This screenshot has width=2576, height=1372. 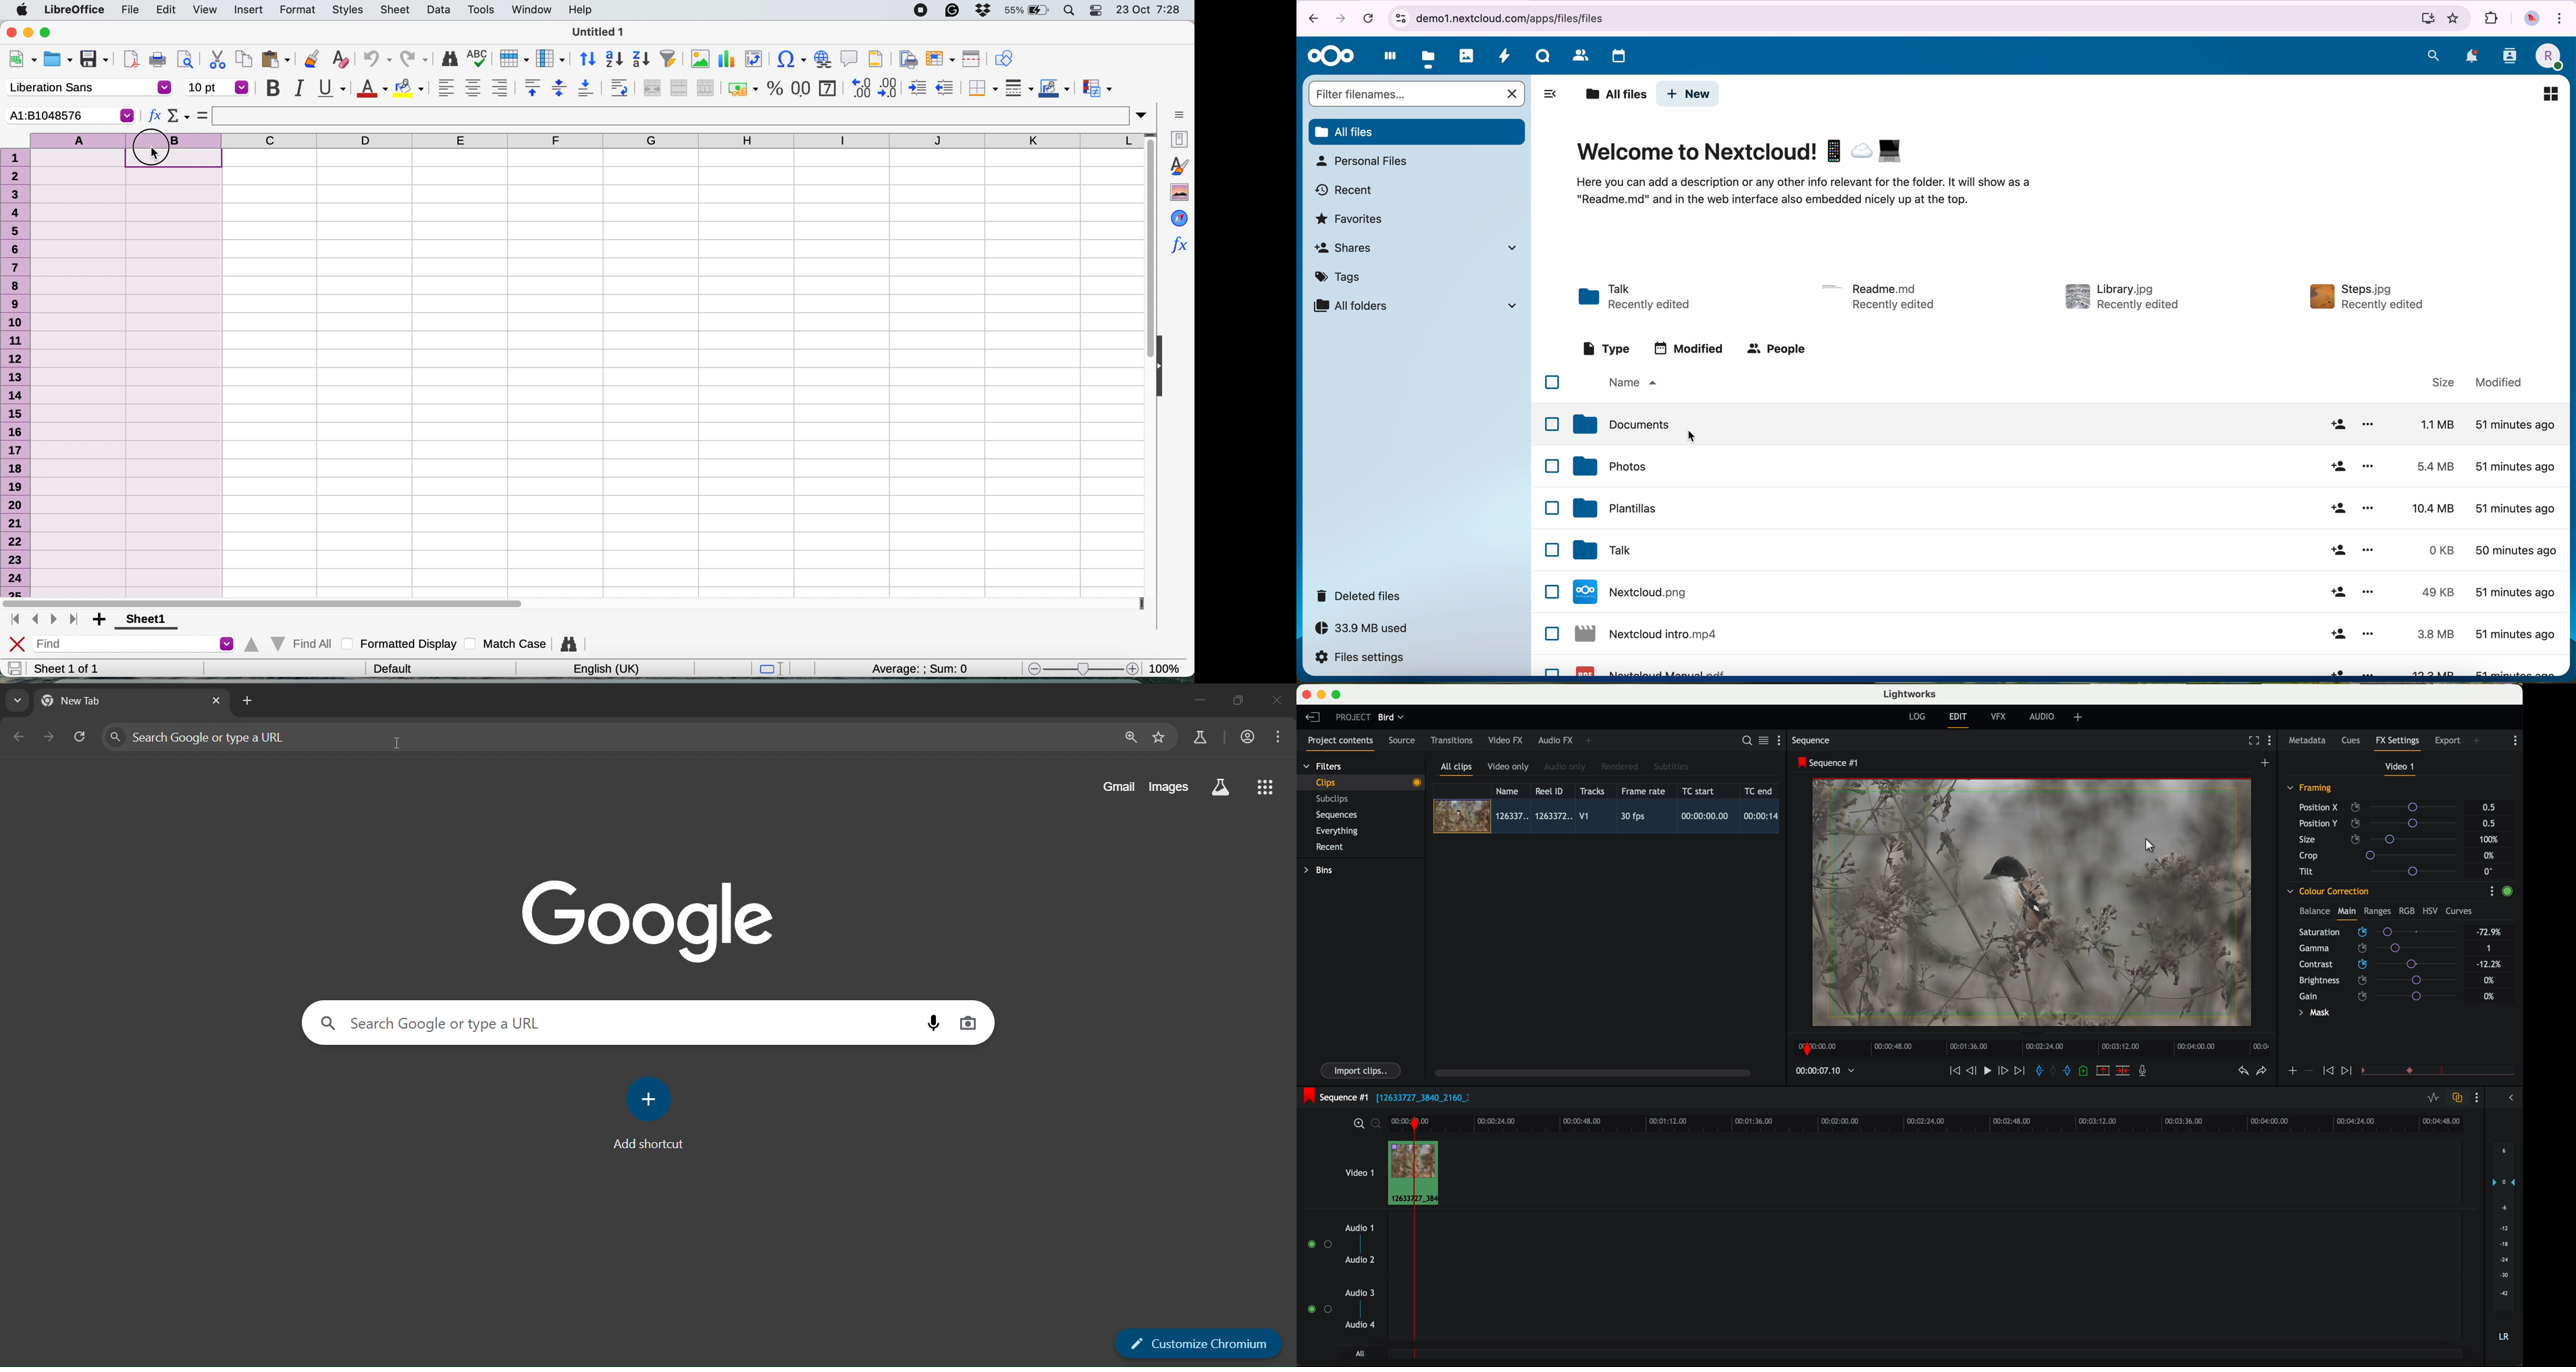 What do you see at coordinates (1991, 1121) in the screenshot?
I see `timeline` at bounding box center [1991, 1121].